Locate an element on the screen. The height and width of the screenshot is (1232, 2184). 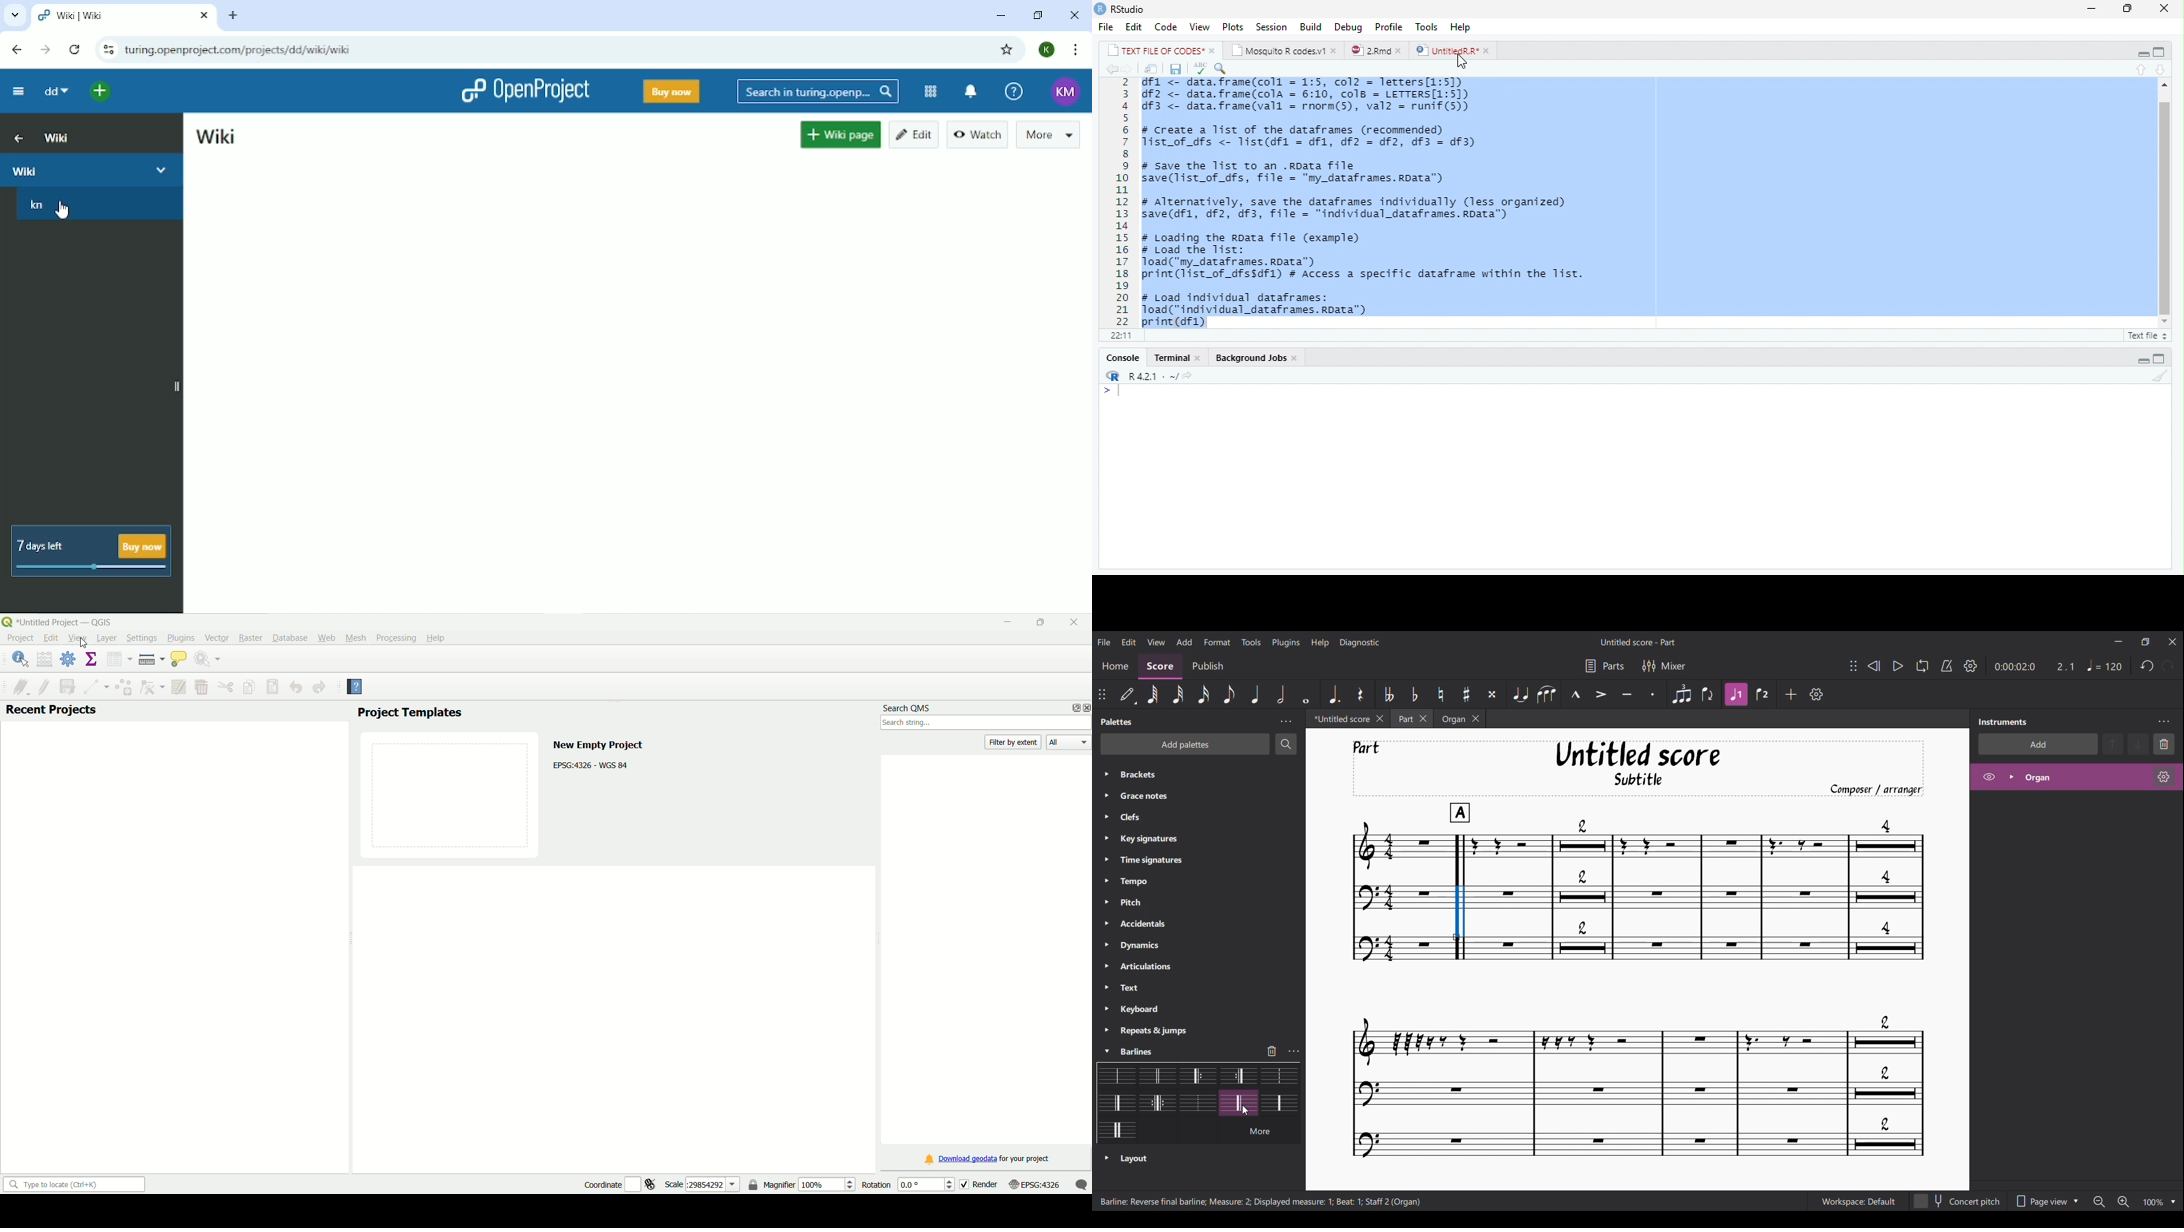
Part tab is located at coordinates (1405, 719).